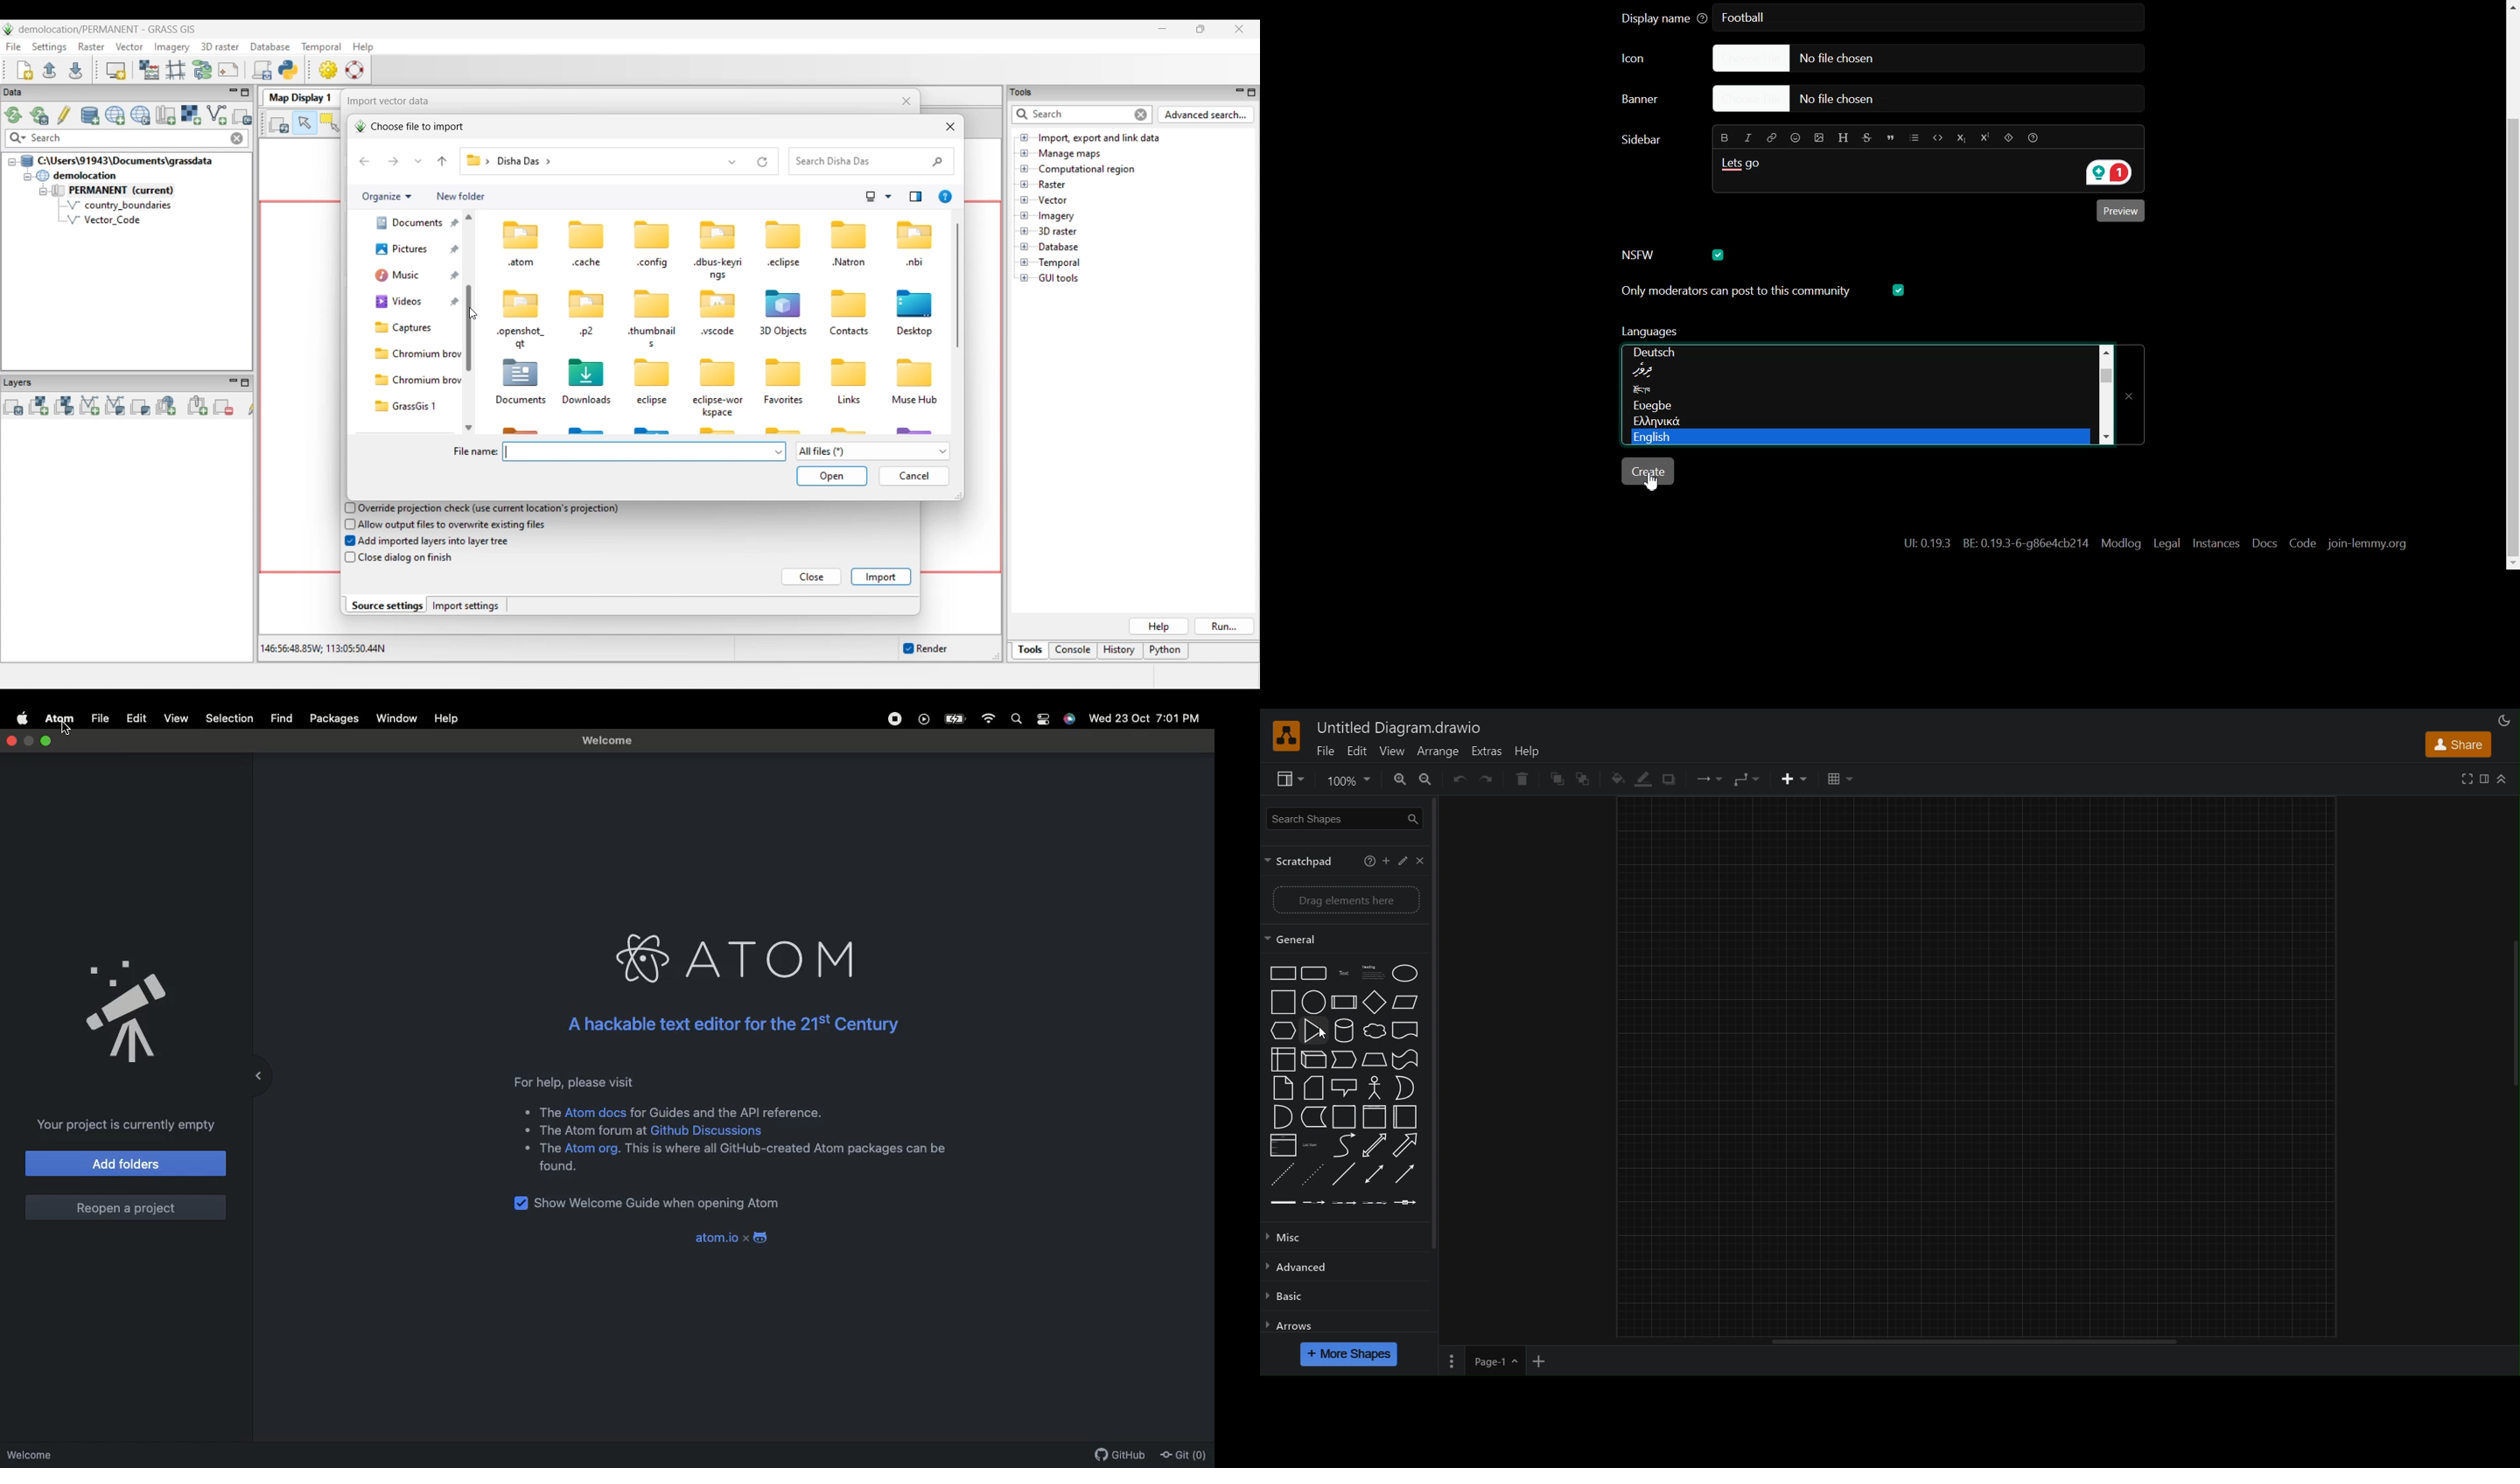  Describe the element at coordinates (651, 1131) in the screenshot. I see `The Atom forum at Github discussions` at that location.